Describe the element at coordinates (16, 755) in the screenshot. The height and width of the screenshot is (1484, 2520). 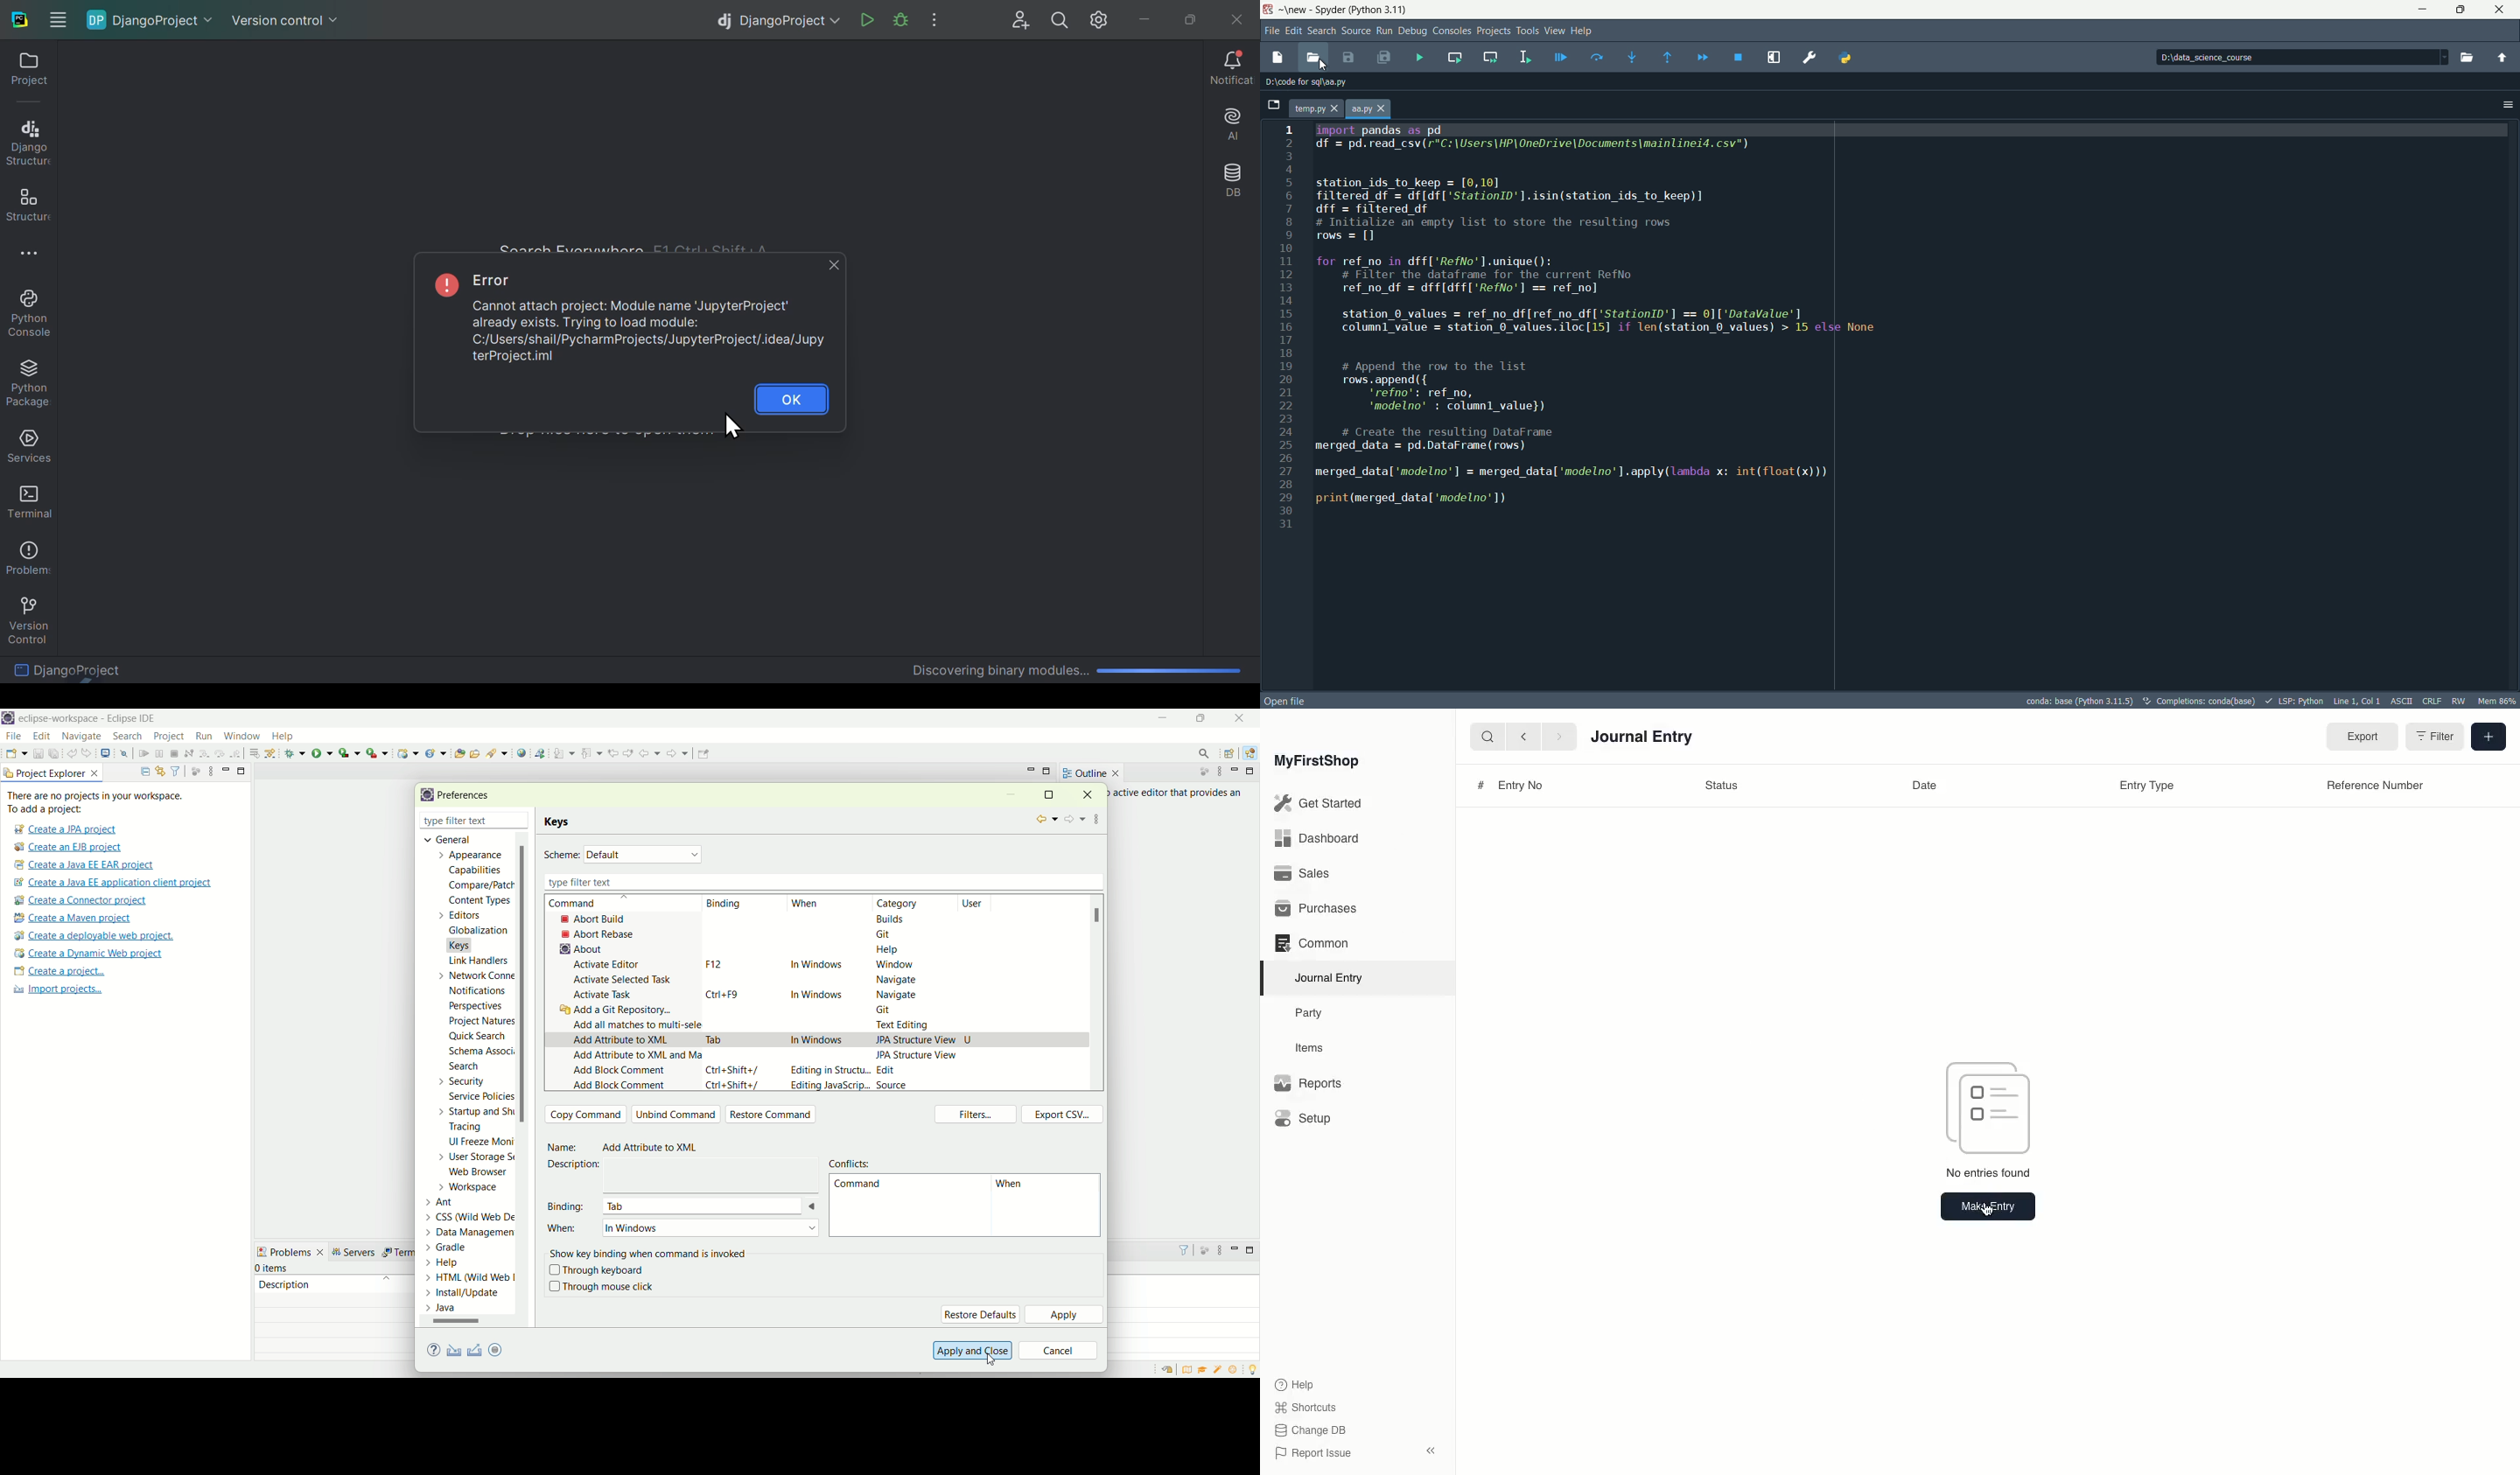
I see `open` at that location.